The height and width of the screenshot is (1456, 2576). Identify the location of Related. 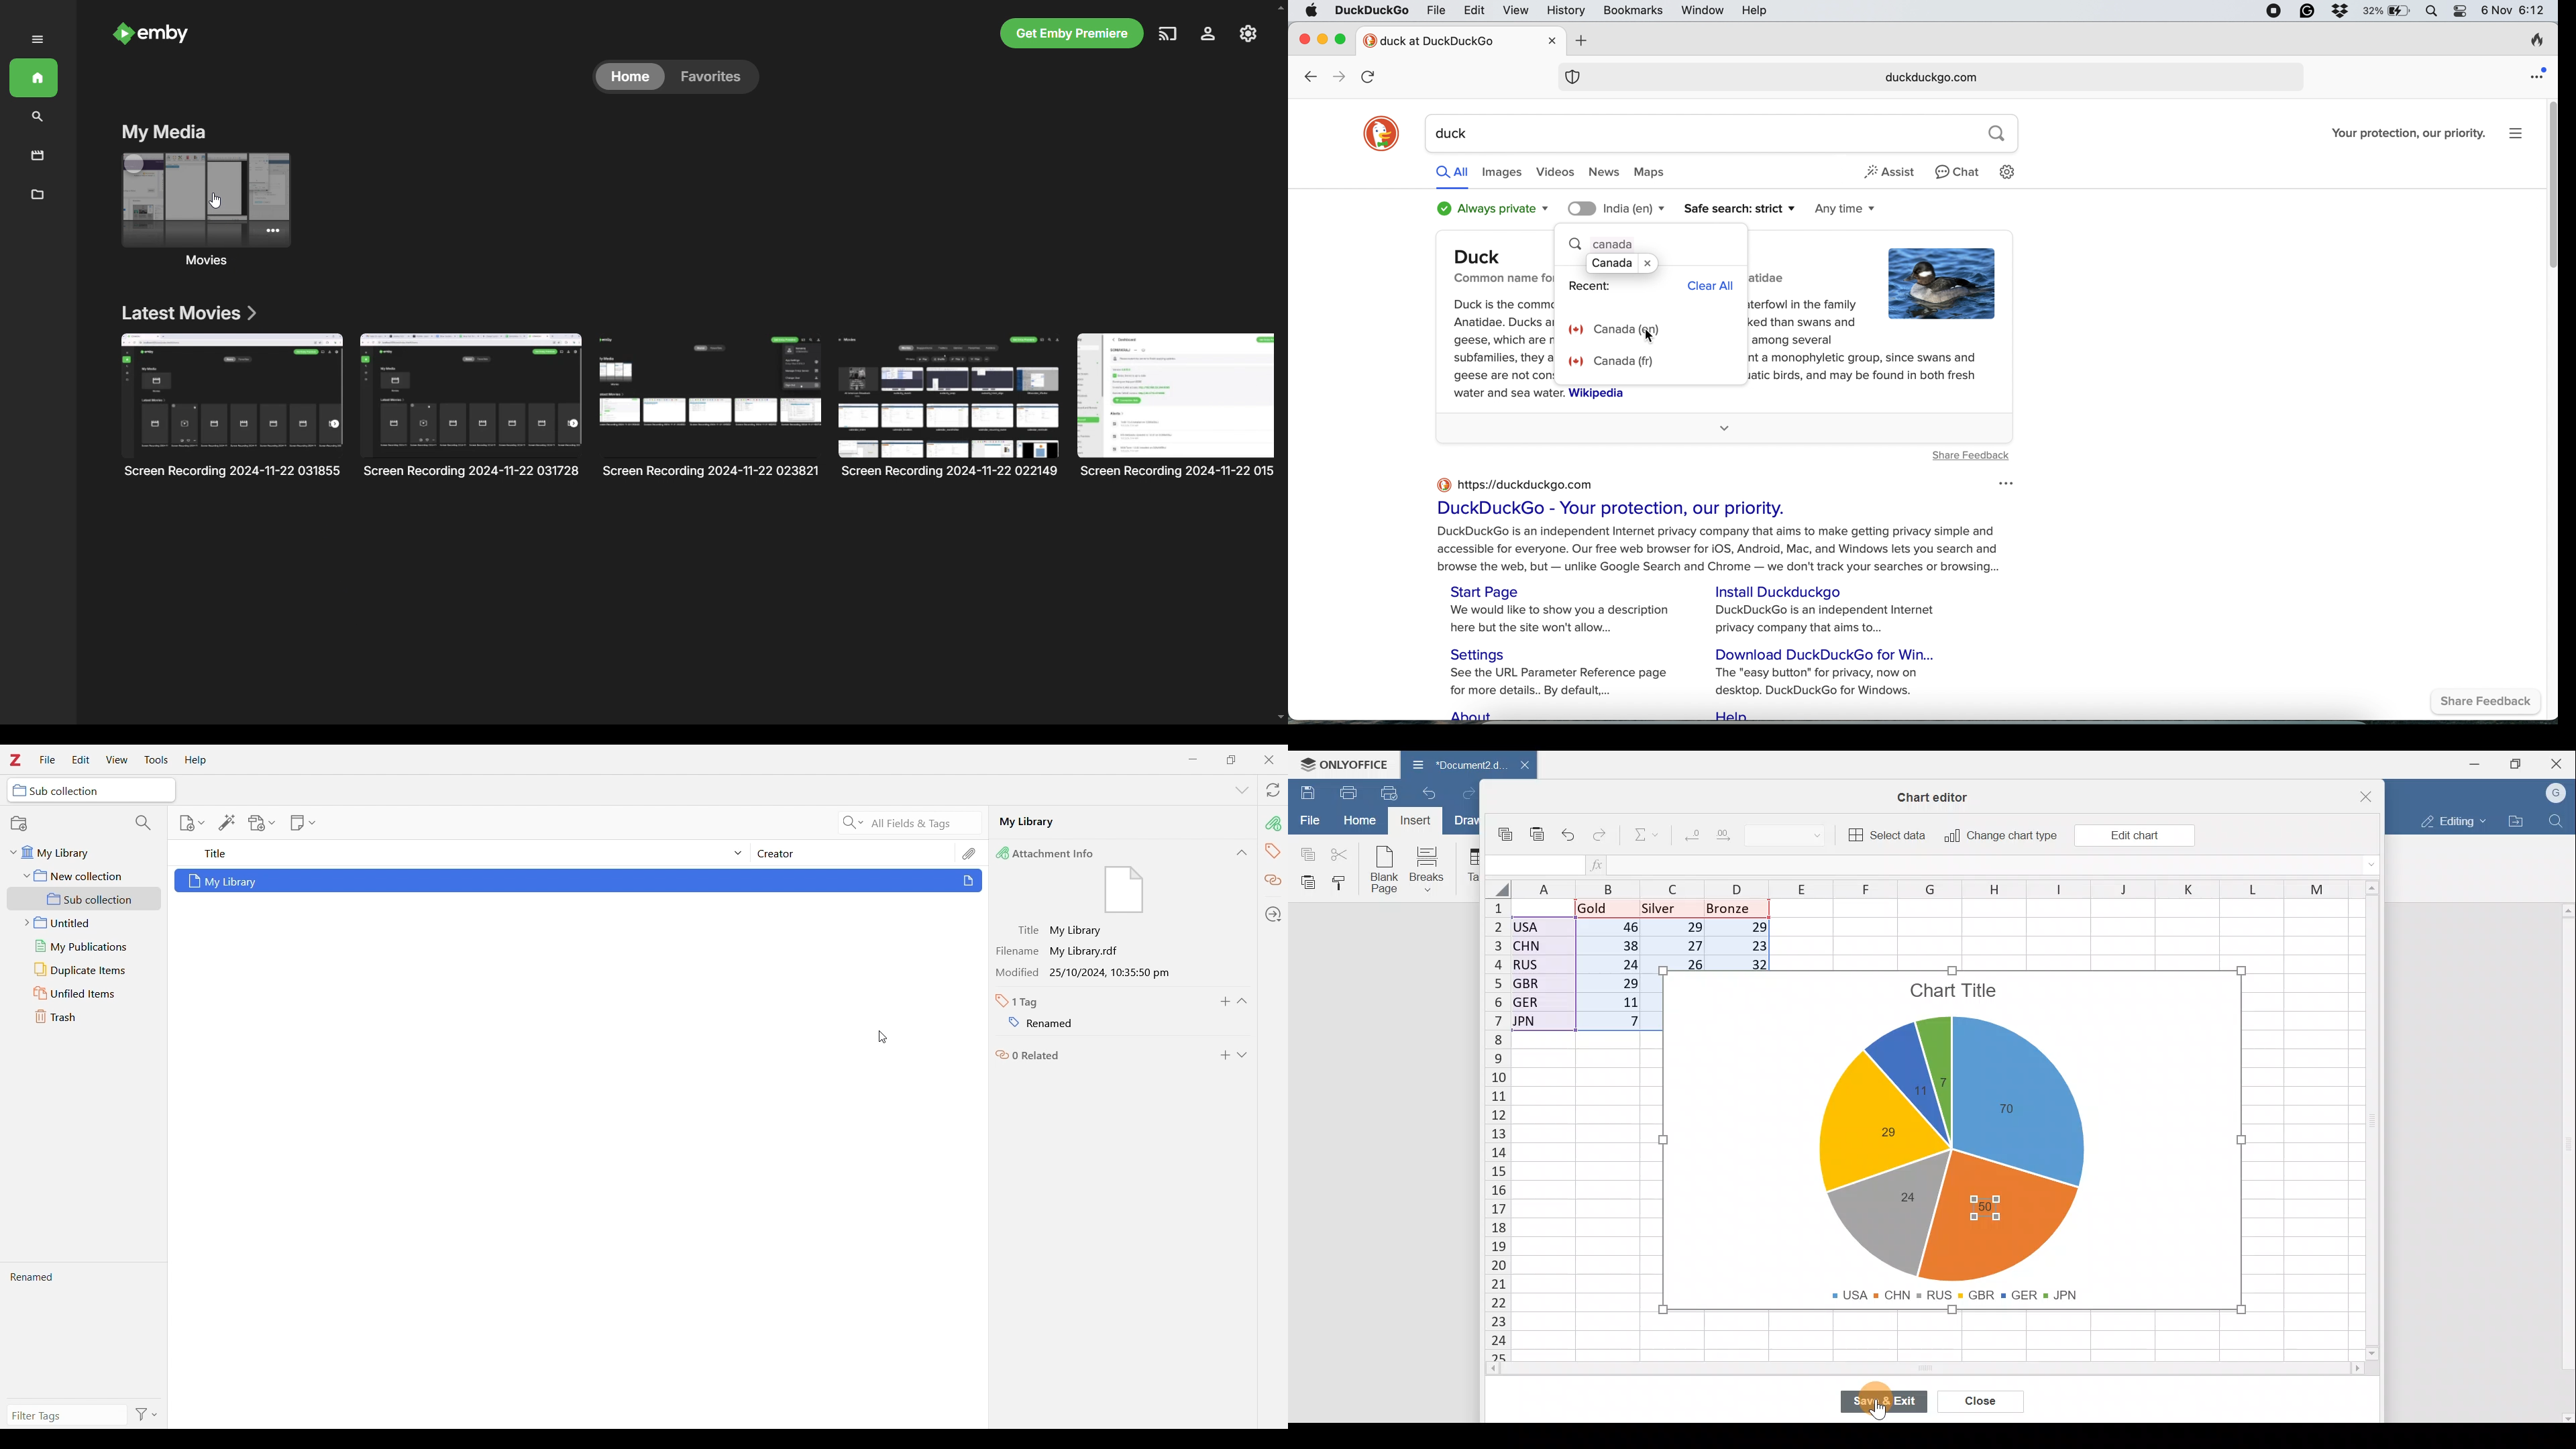
(1274, 881).